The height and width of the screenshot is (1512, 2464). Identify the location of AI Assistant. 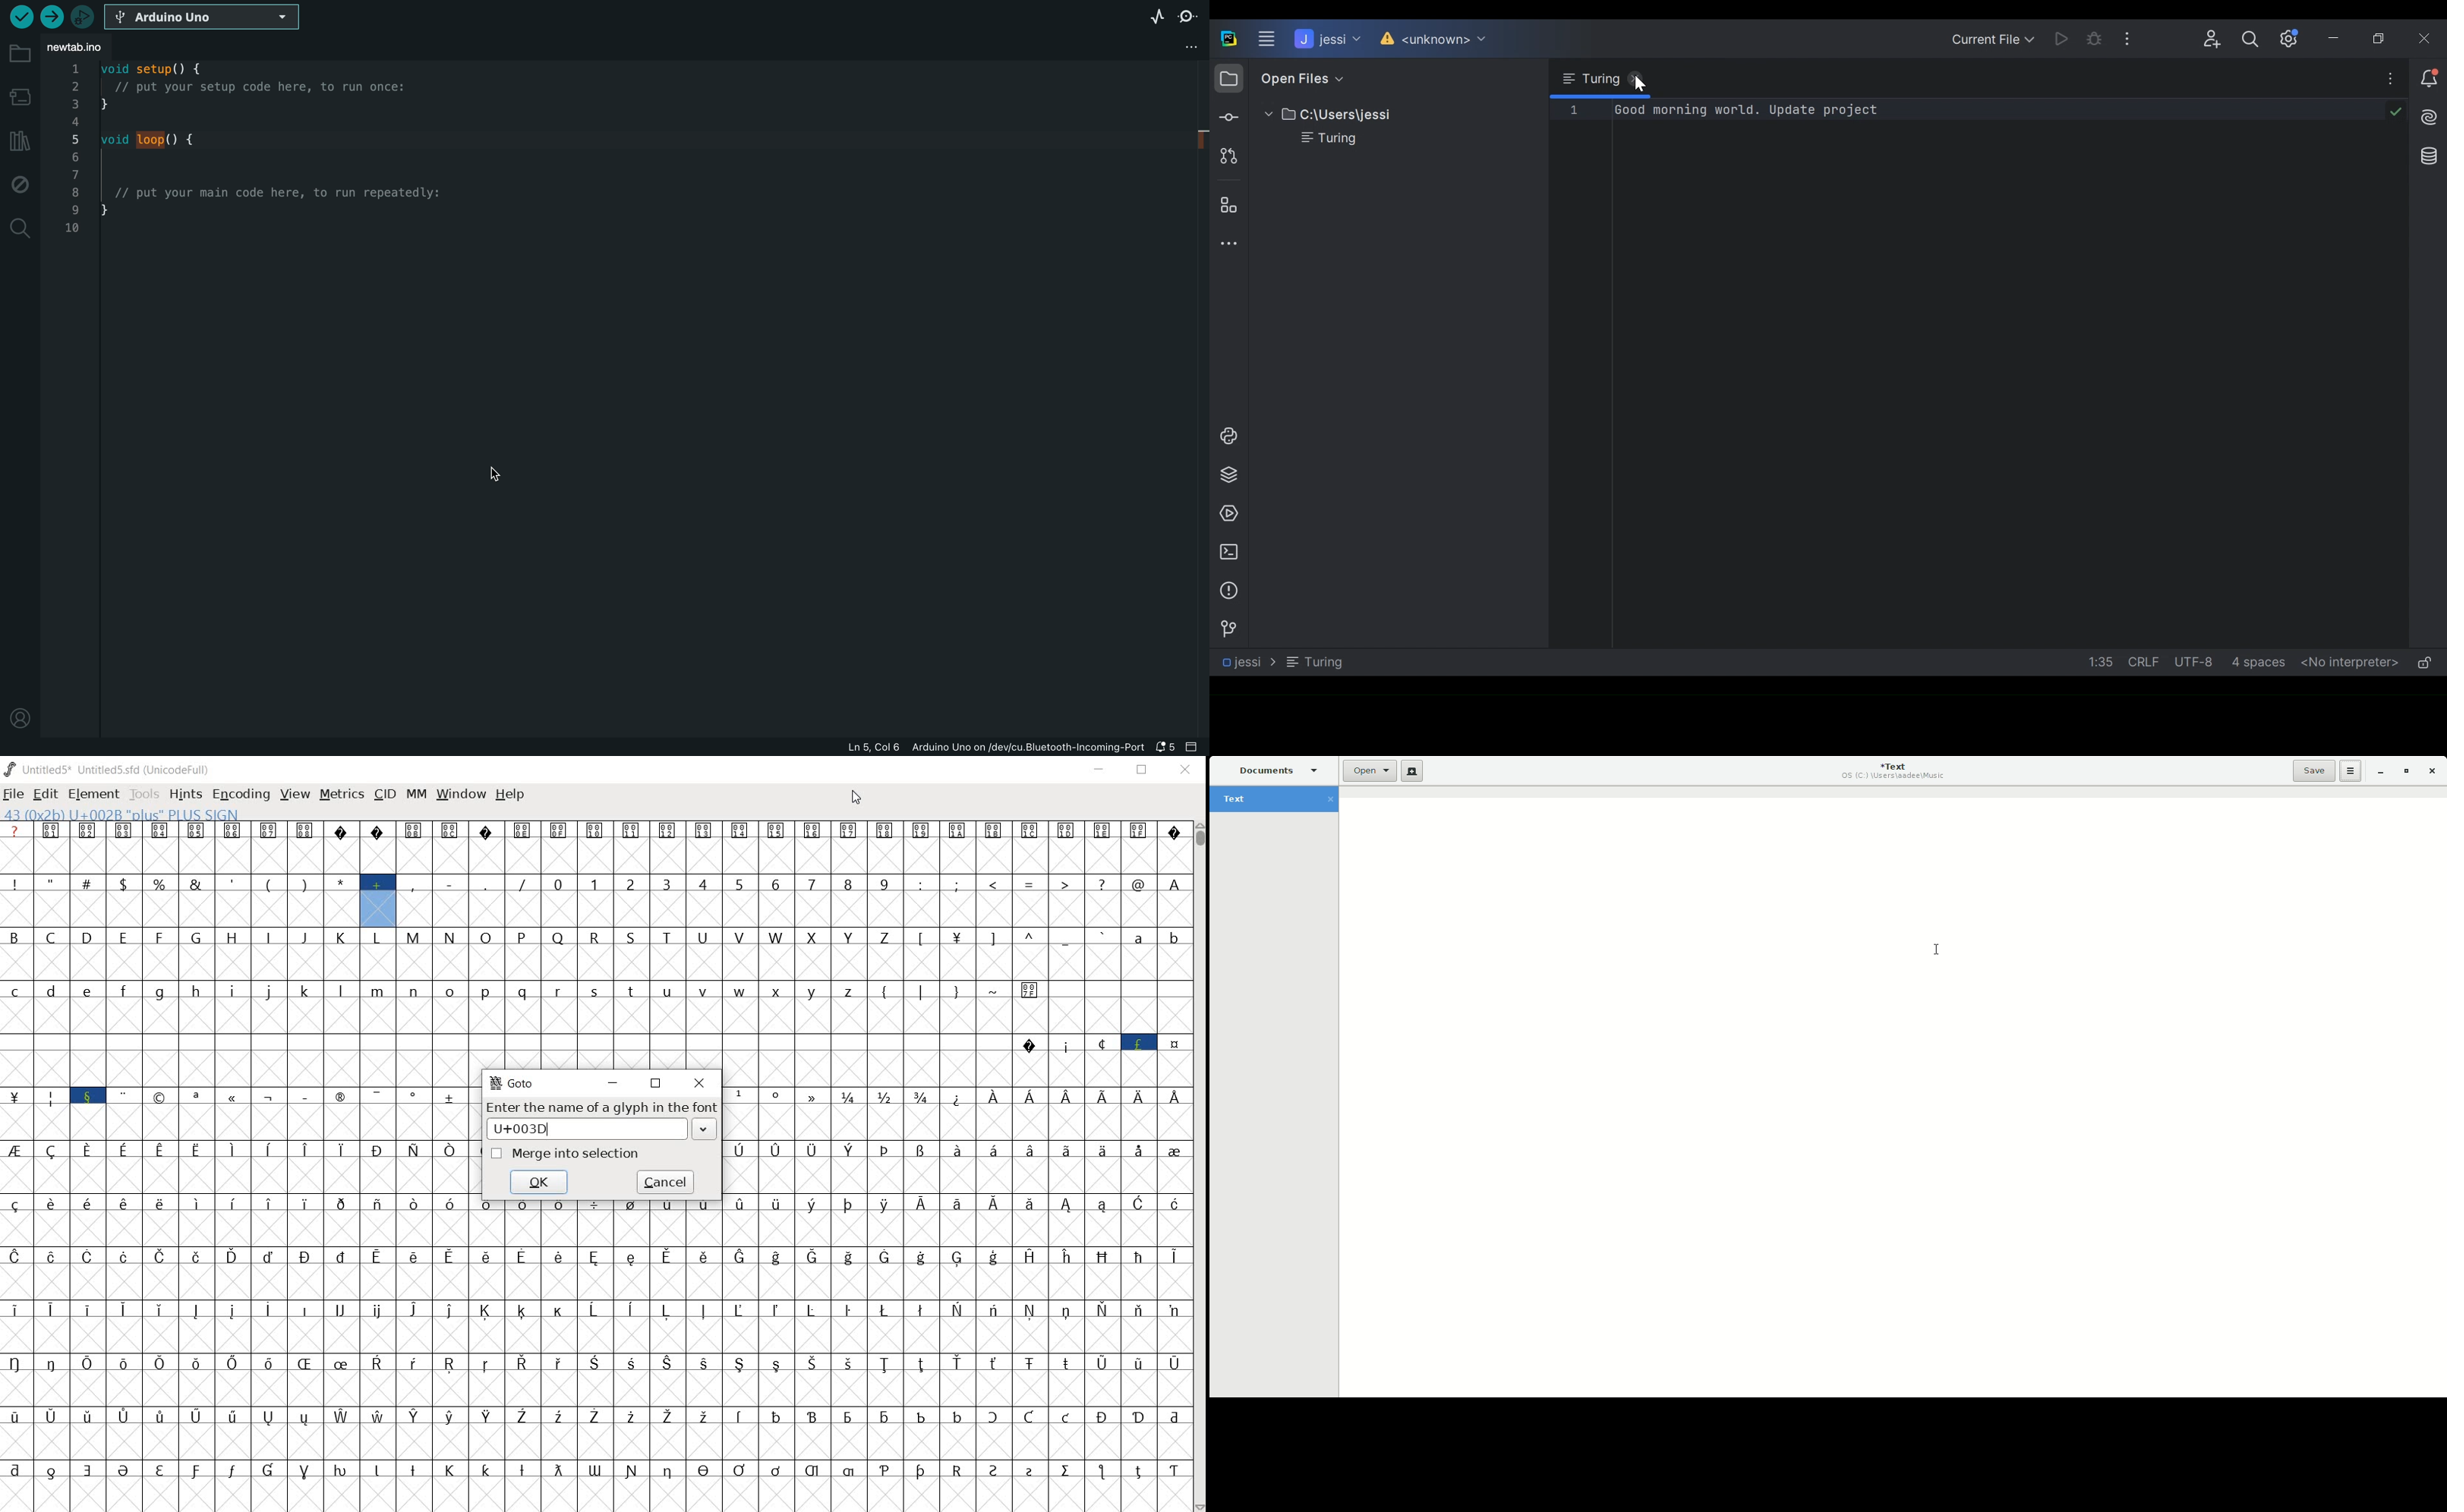
(2428, 115).